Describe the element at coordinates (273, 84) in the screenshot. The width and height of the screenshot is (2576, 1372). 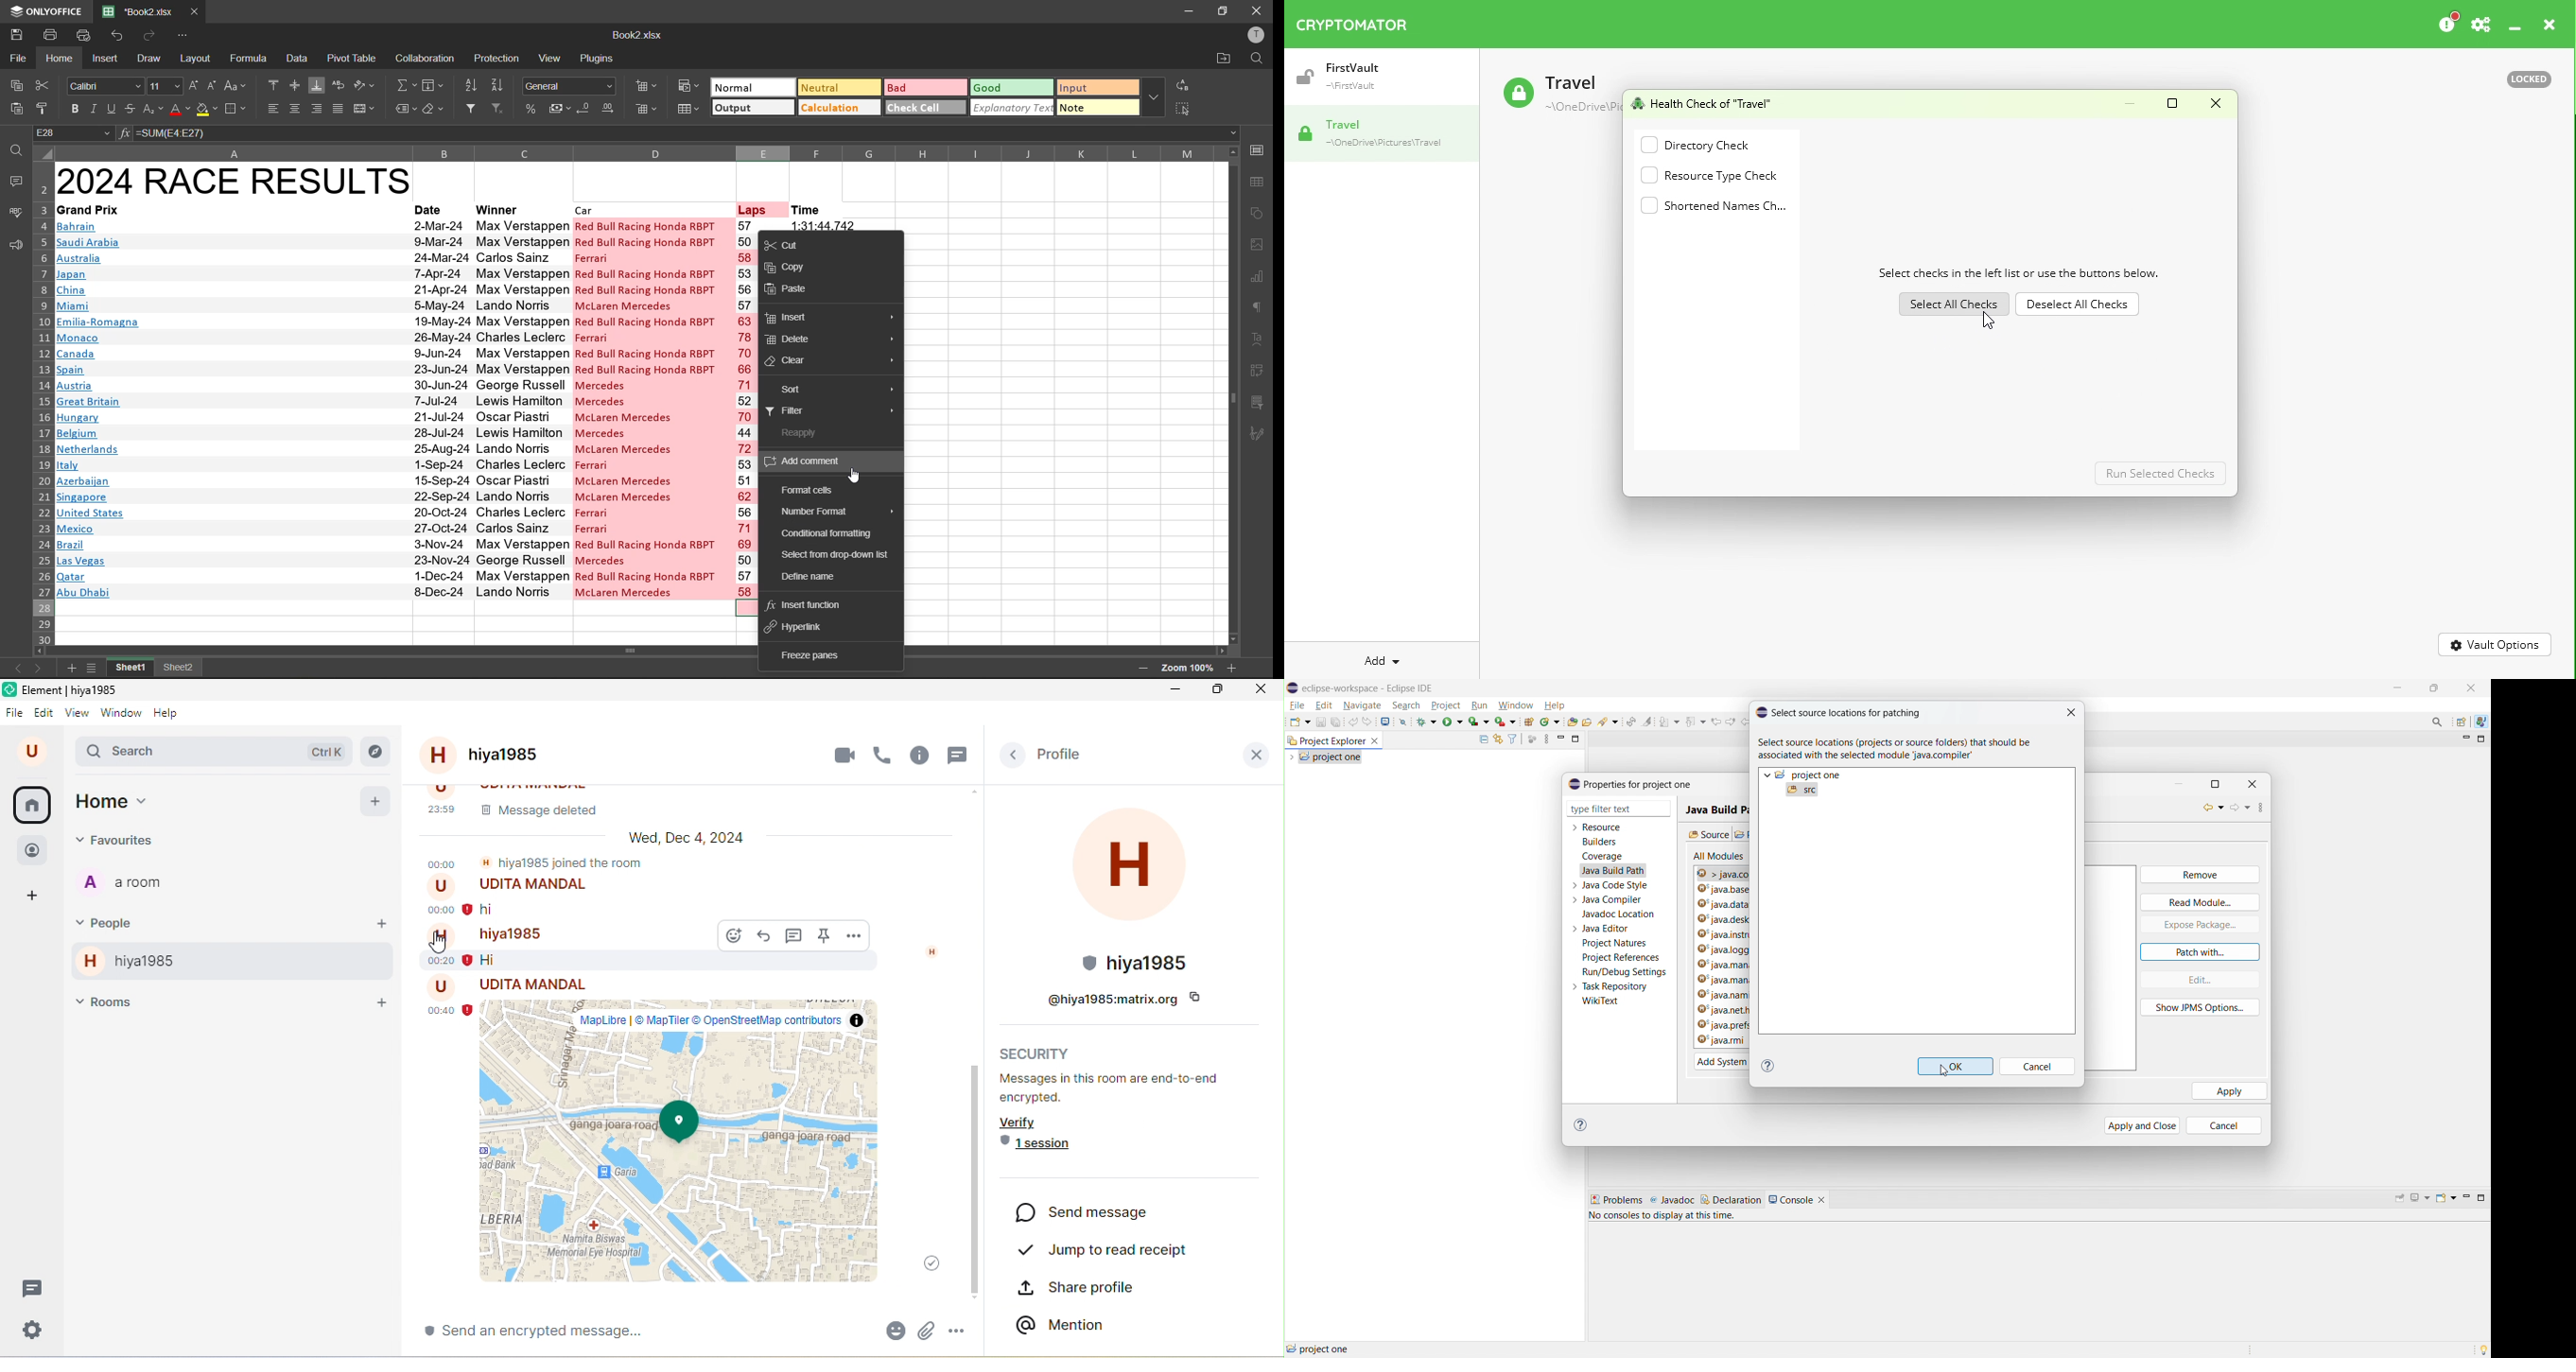
I see `align top` at that location.